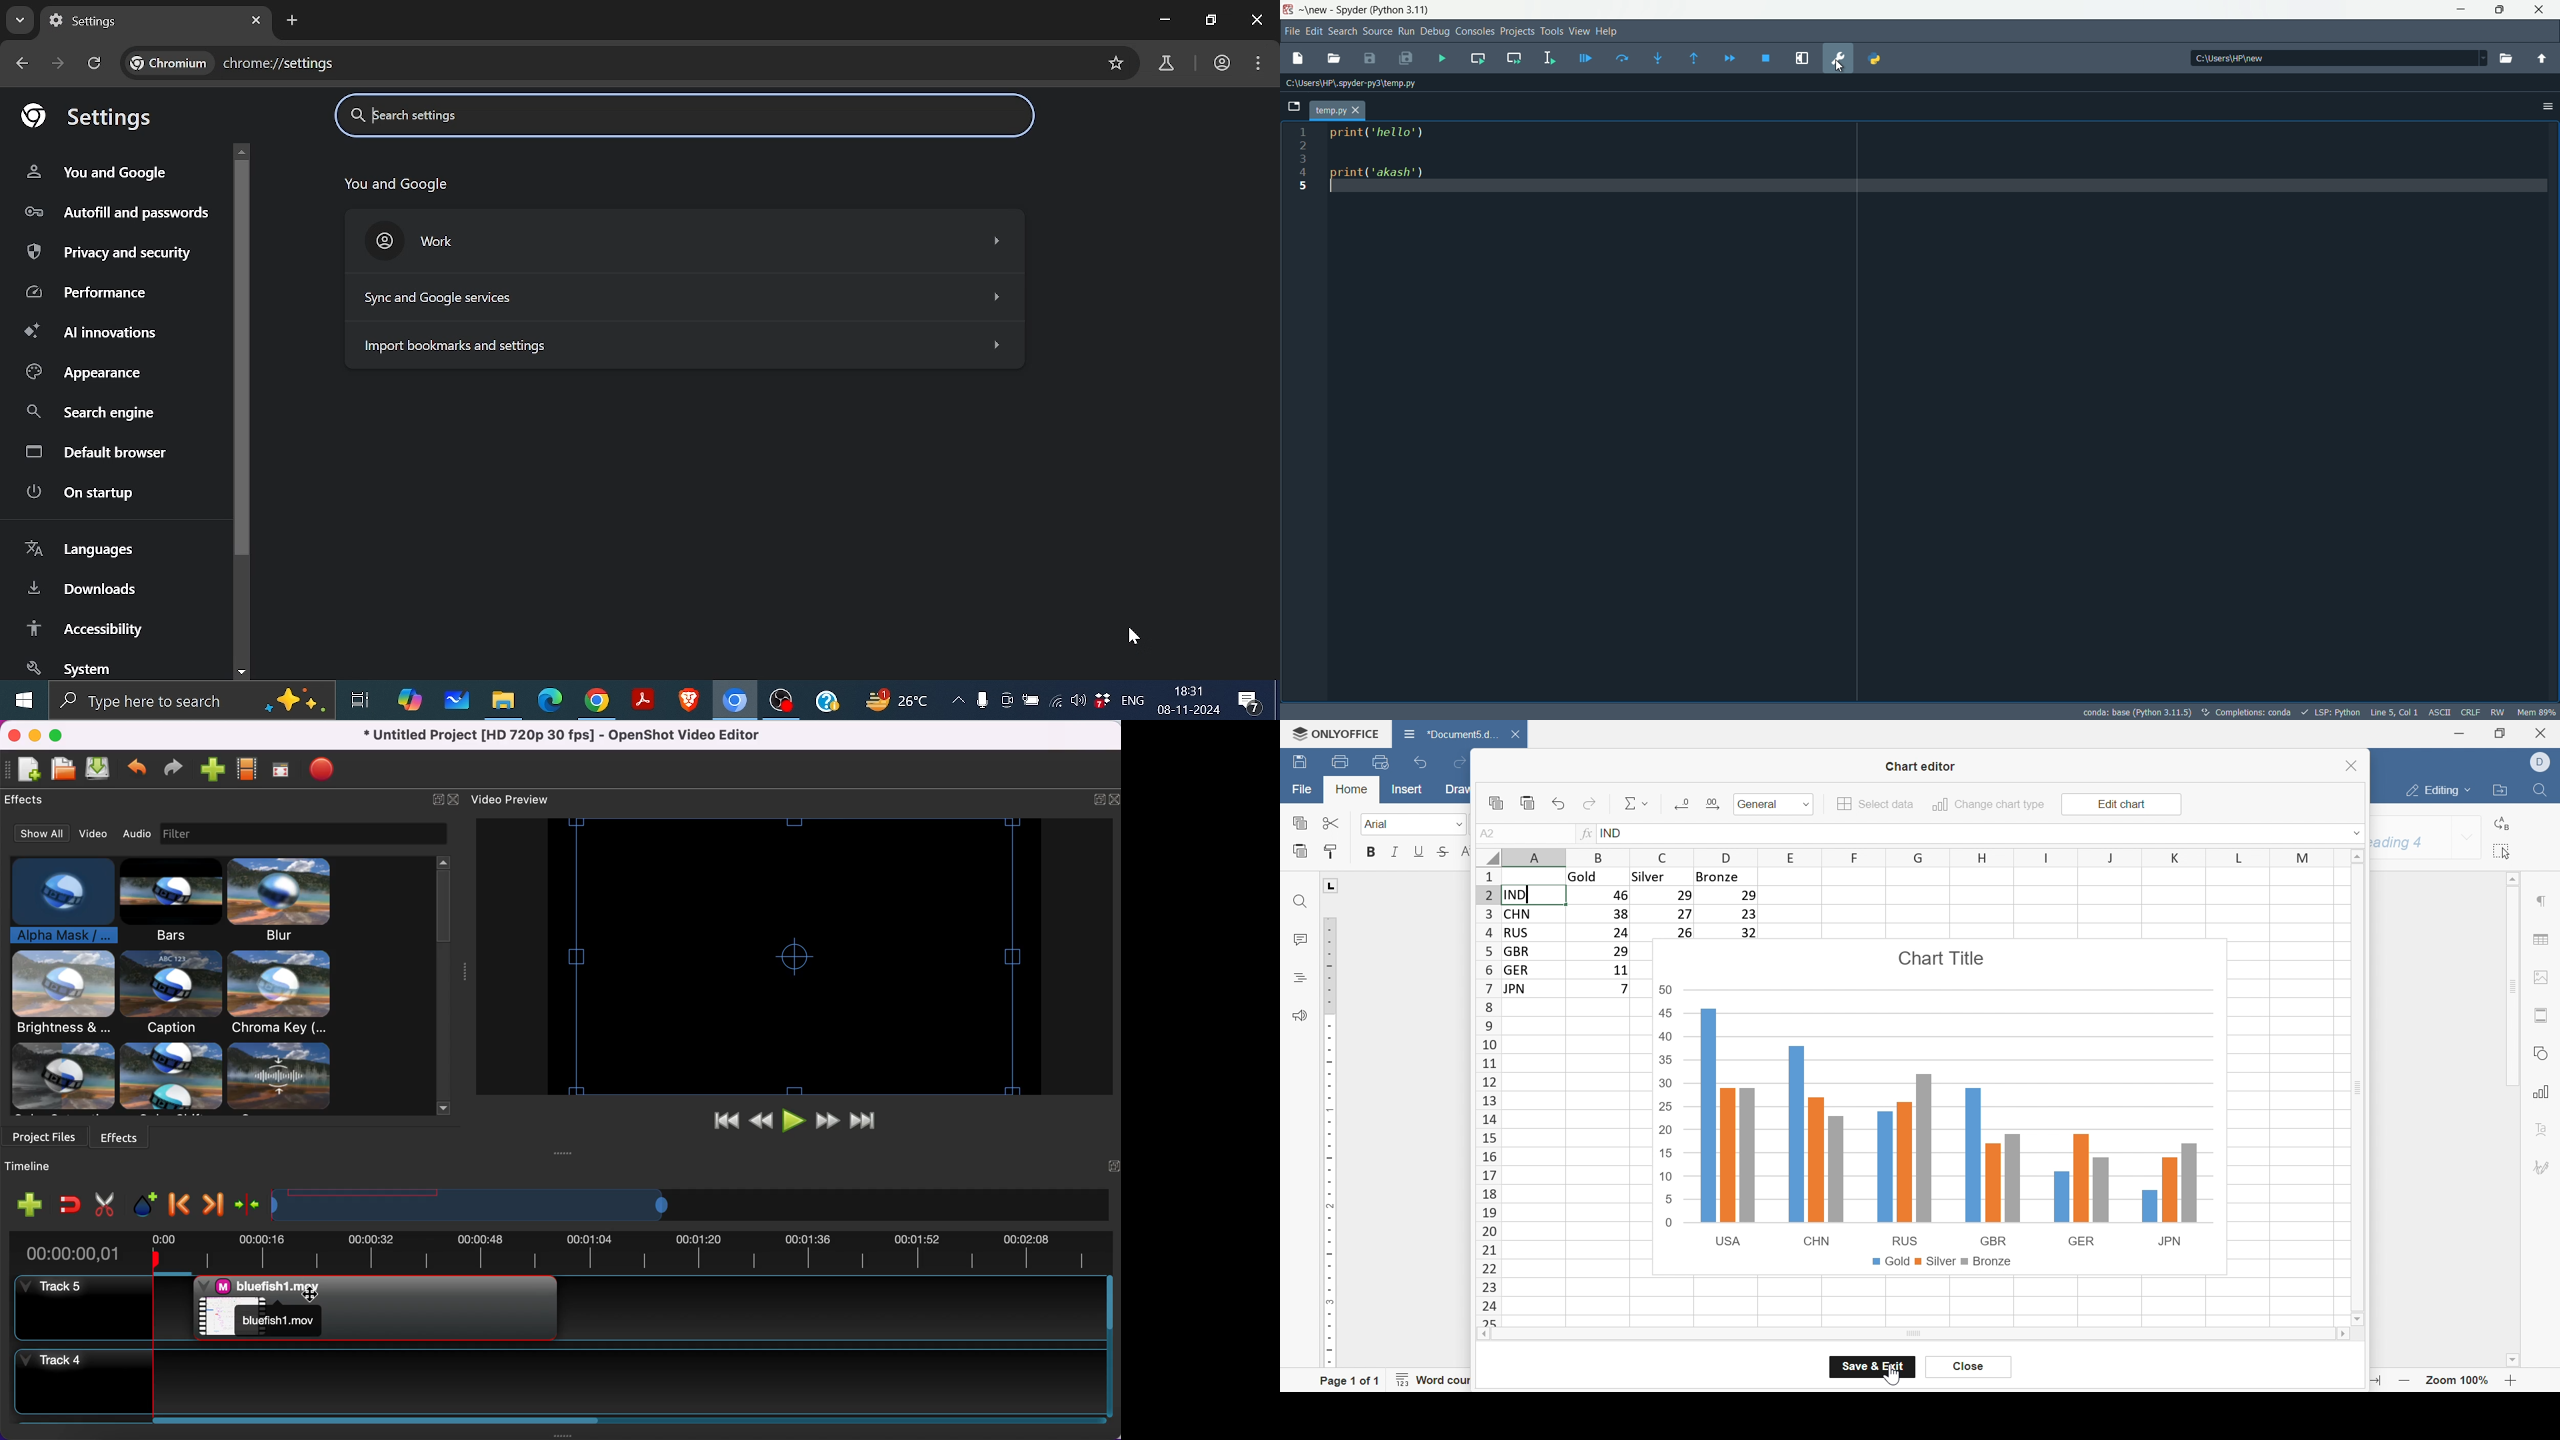 The width and height of the screenshot is (2576, 1456). Describe the element at coordinates (1802, 59) in the screenshot. I see `maximize current pane` at that location.